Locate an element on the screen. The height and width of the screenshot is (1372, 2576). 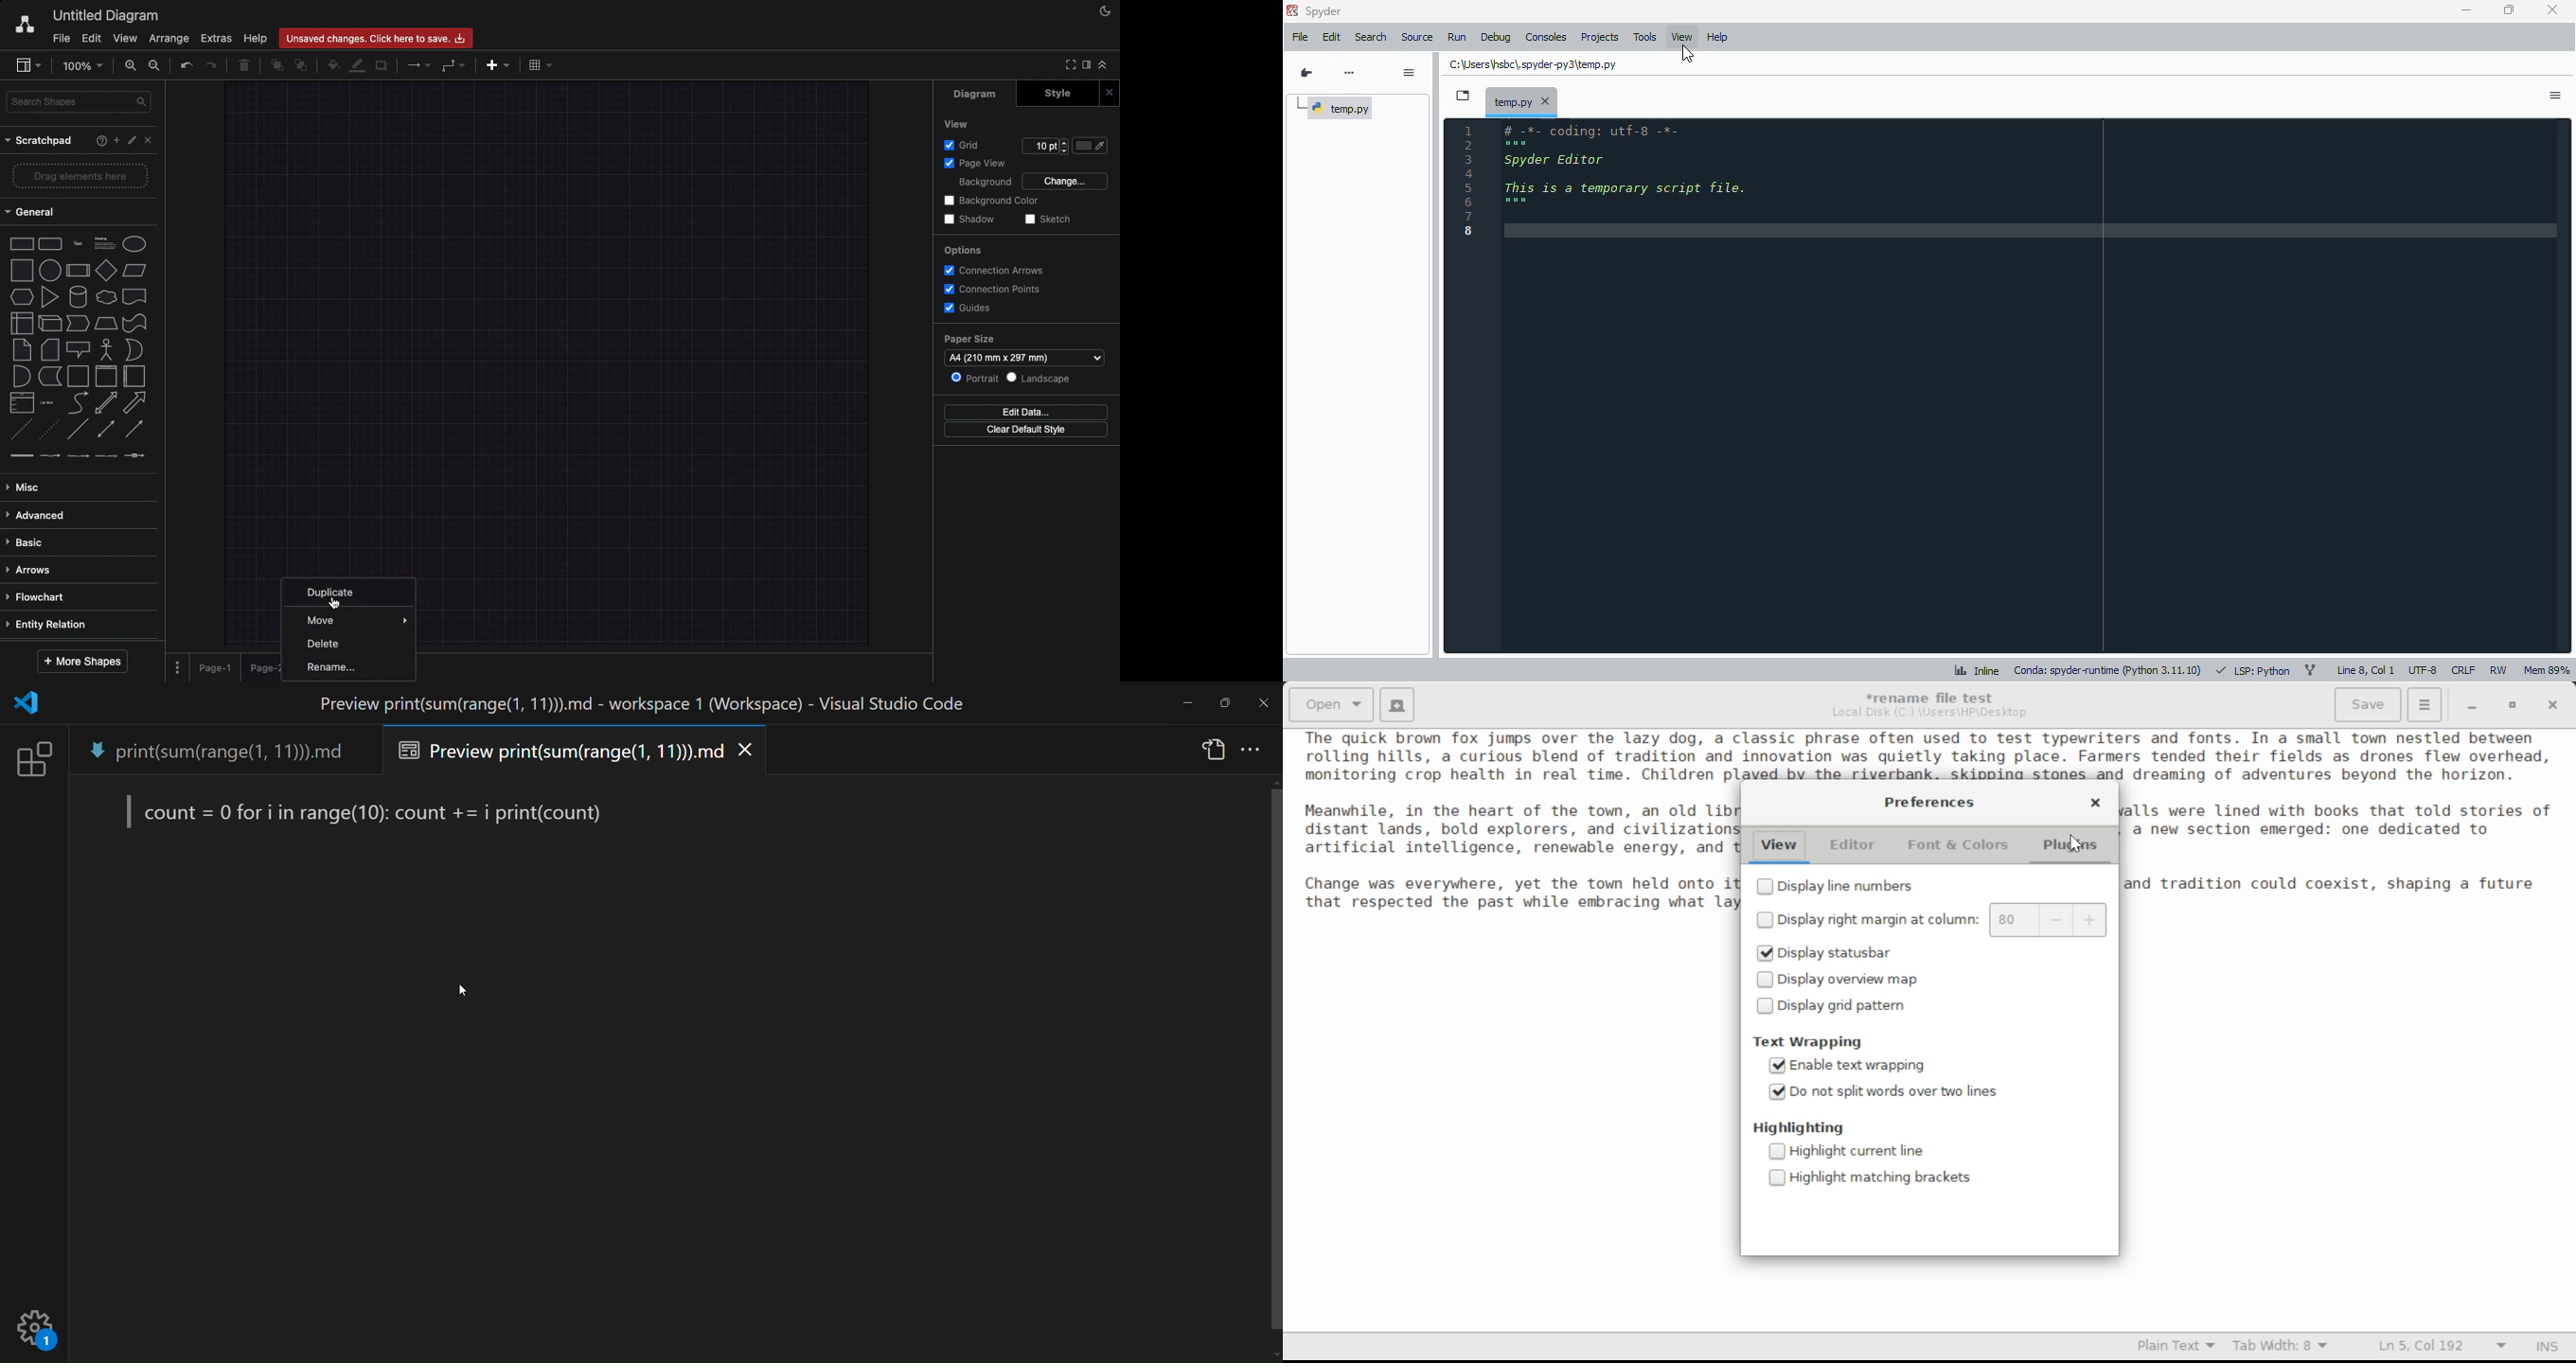
view is located at coordinates (1682, 37).